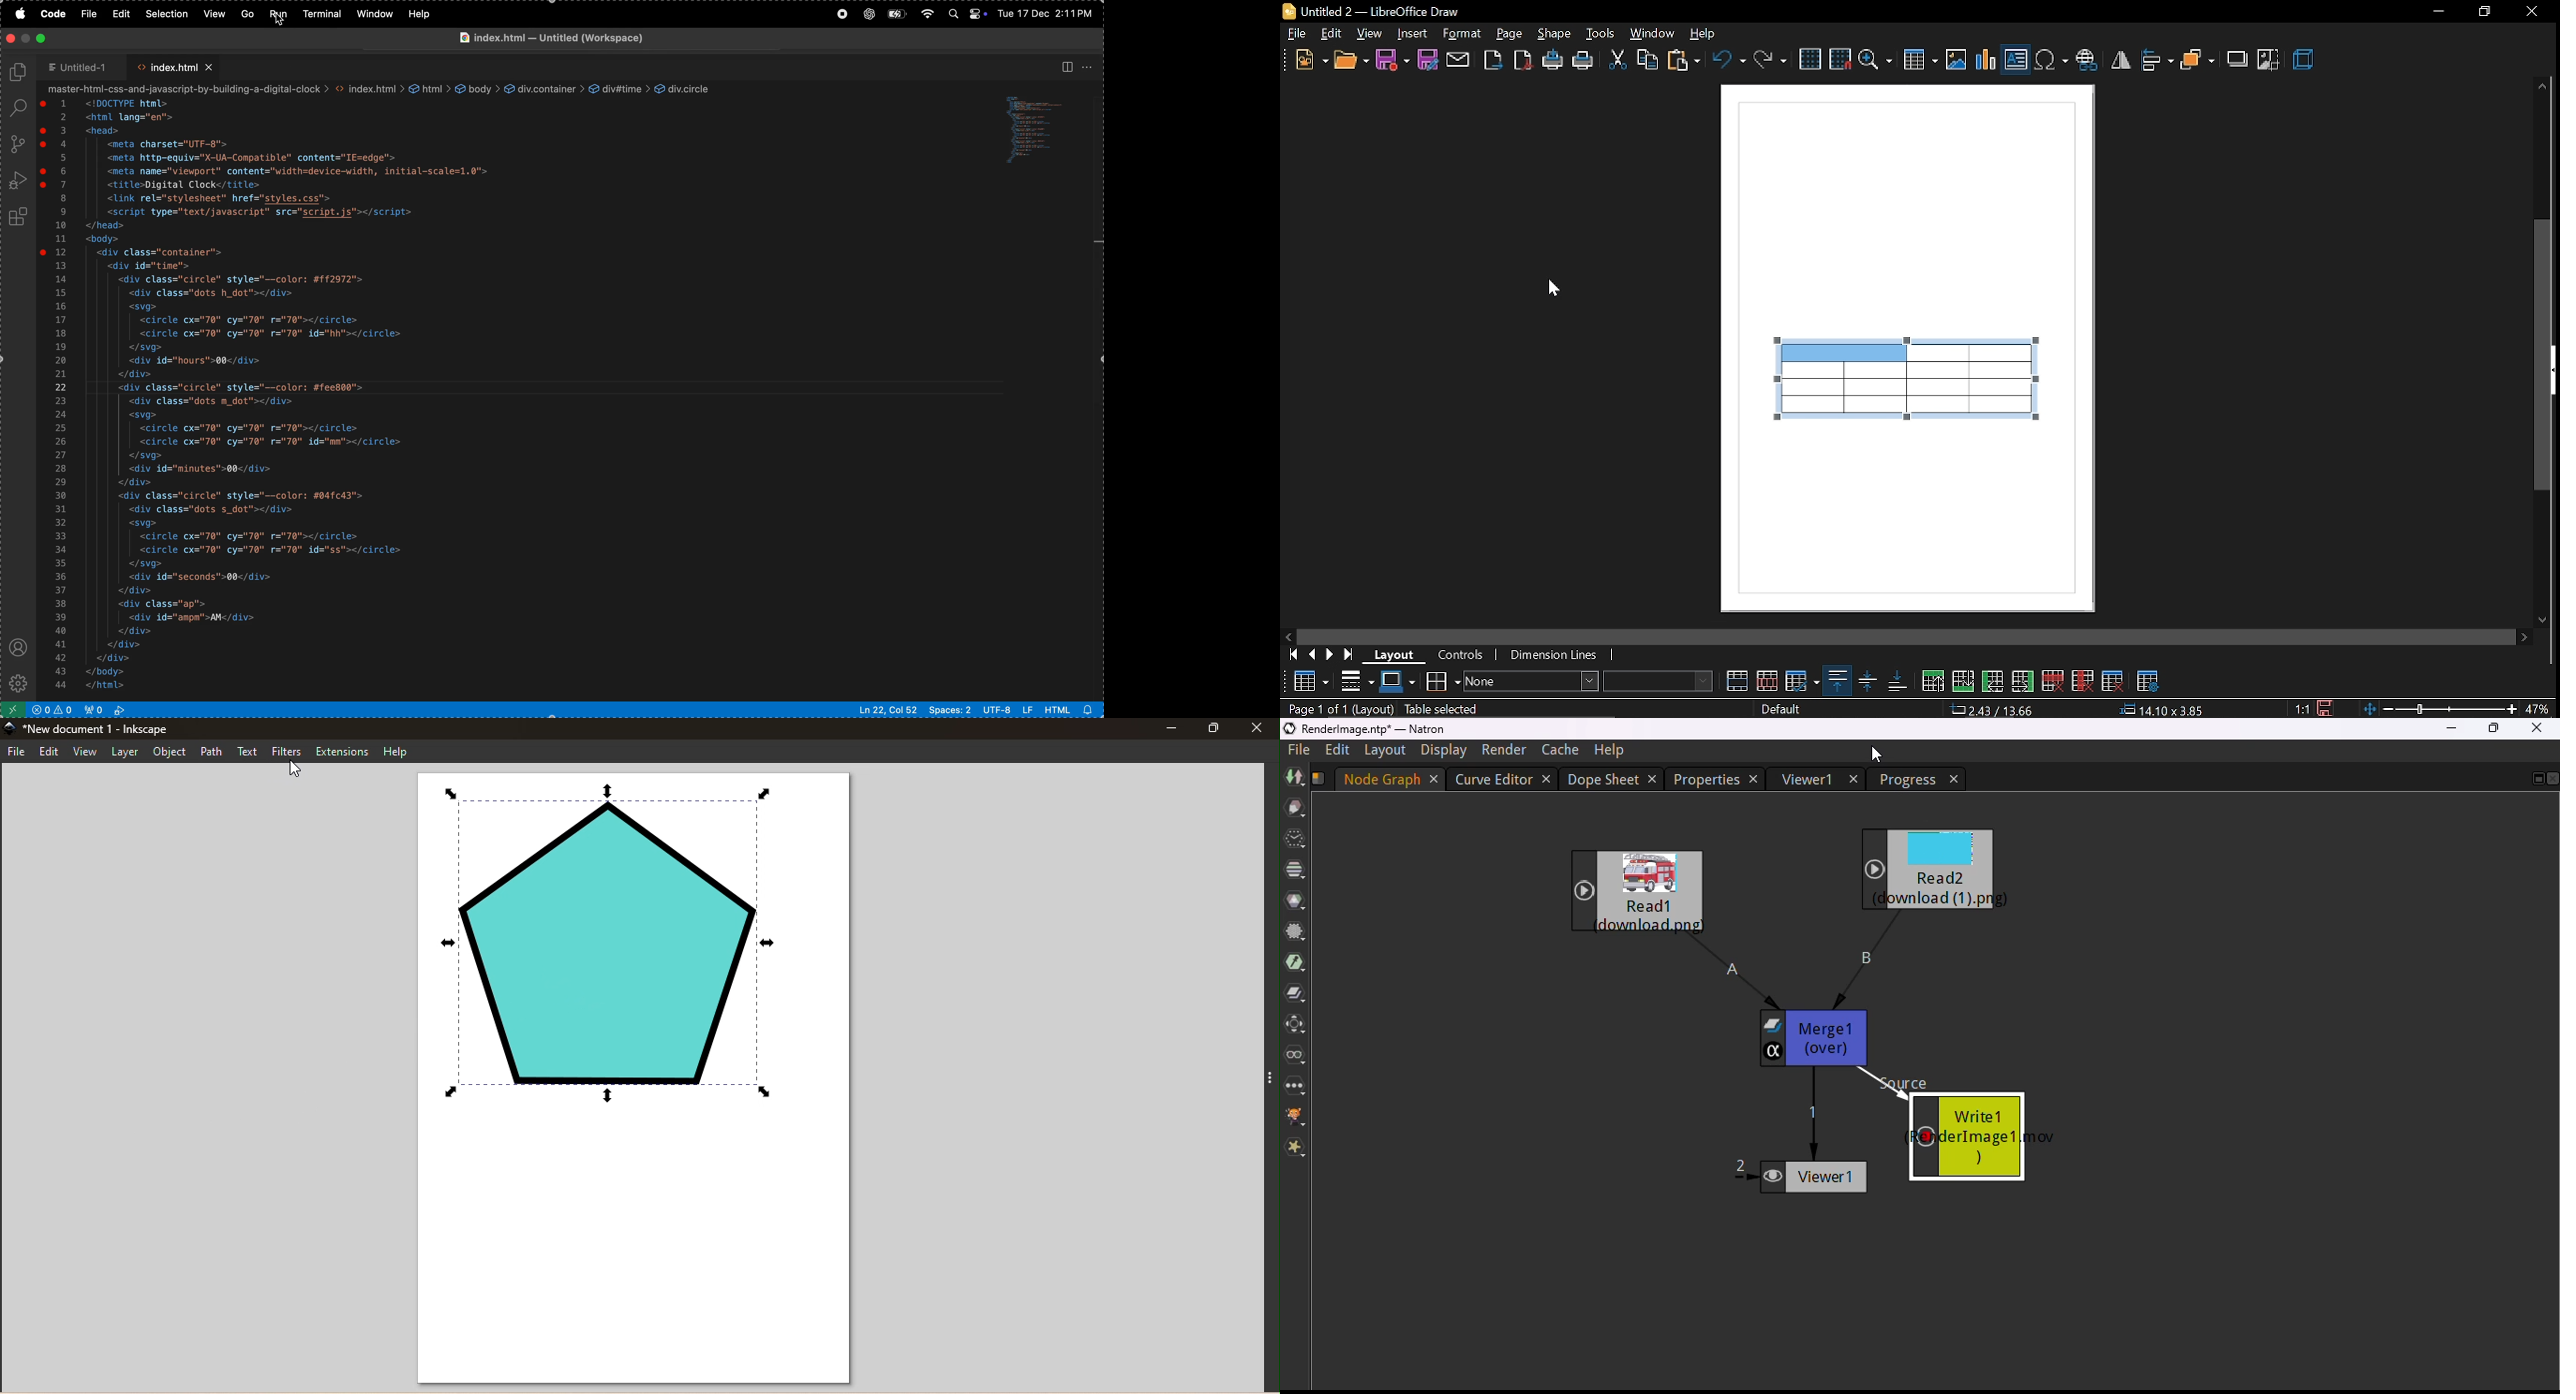 The image size is (2576, 1400). Describe the element at coordinates (1351, 60) in the screenshot. I see `open` at that location.